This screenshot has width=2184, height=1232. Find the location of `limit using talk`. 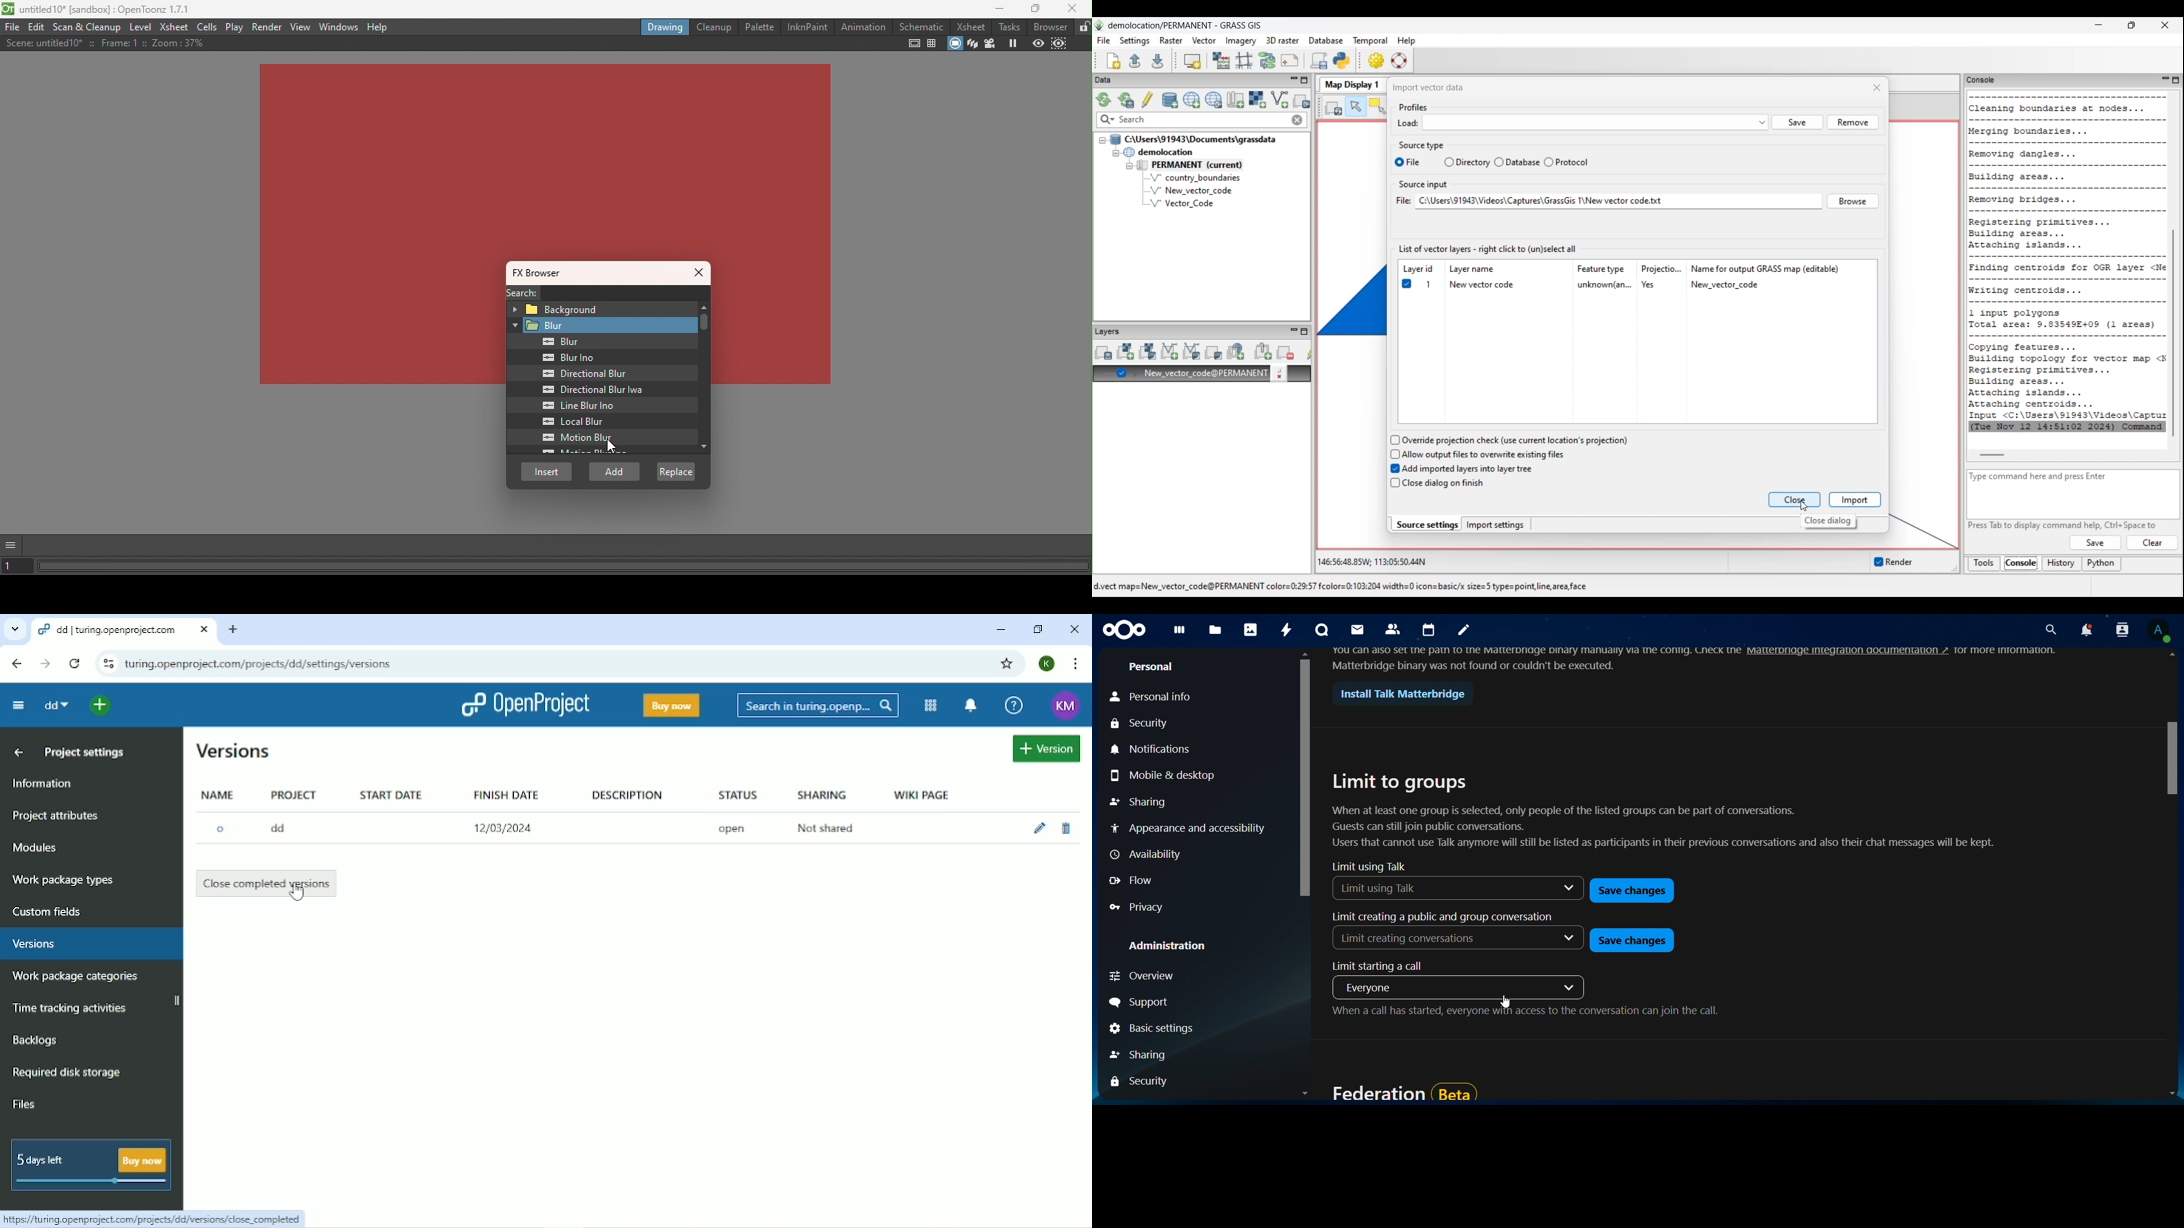

limit using talk is located at coordinates (1454, 889).